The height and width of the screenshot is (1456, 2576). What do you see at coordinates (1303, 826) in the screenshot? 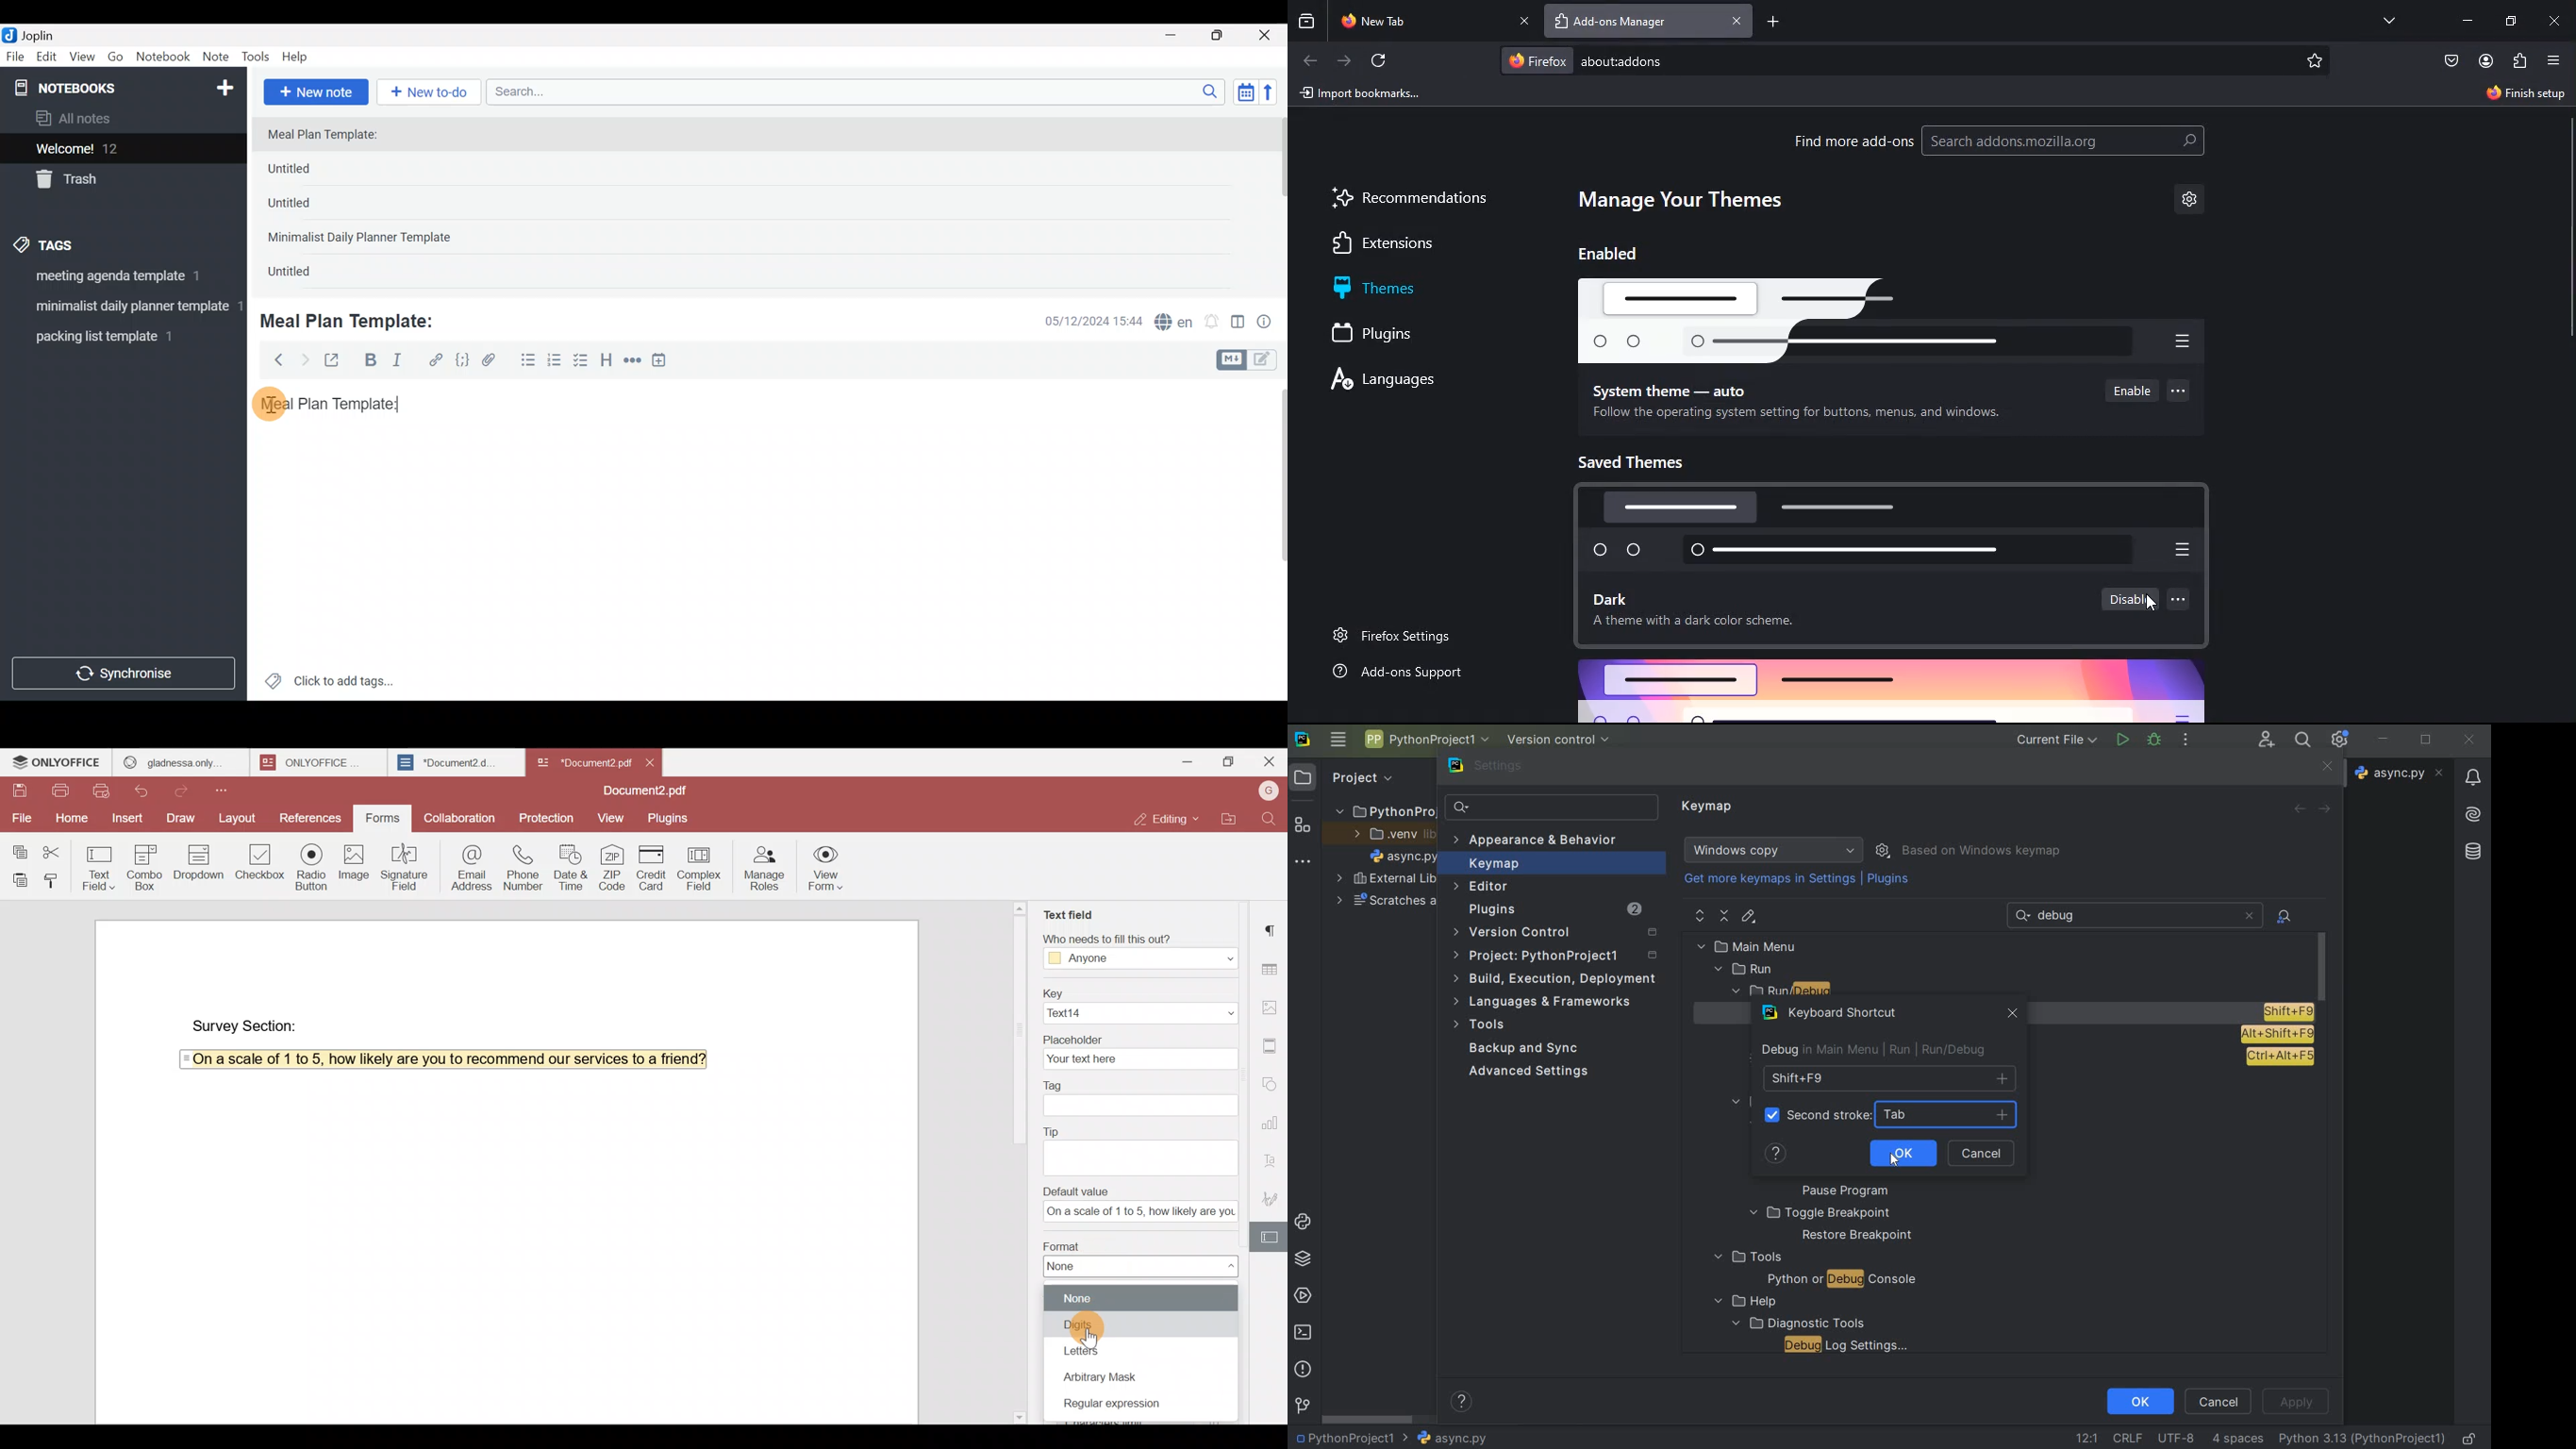
I see `structure` at bounding box center [1303, 826].